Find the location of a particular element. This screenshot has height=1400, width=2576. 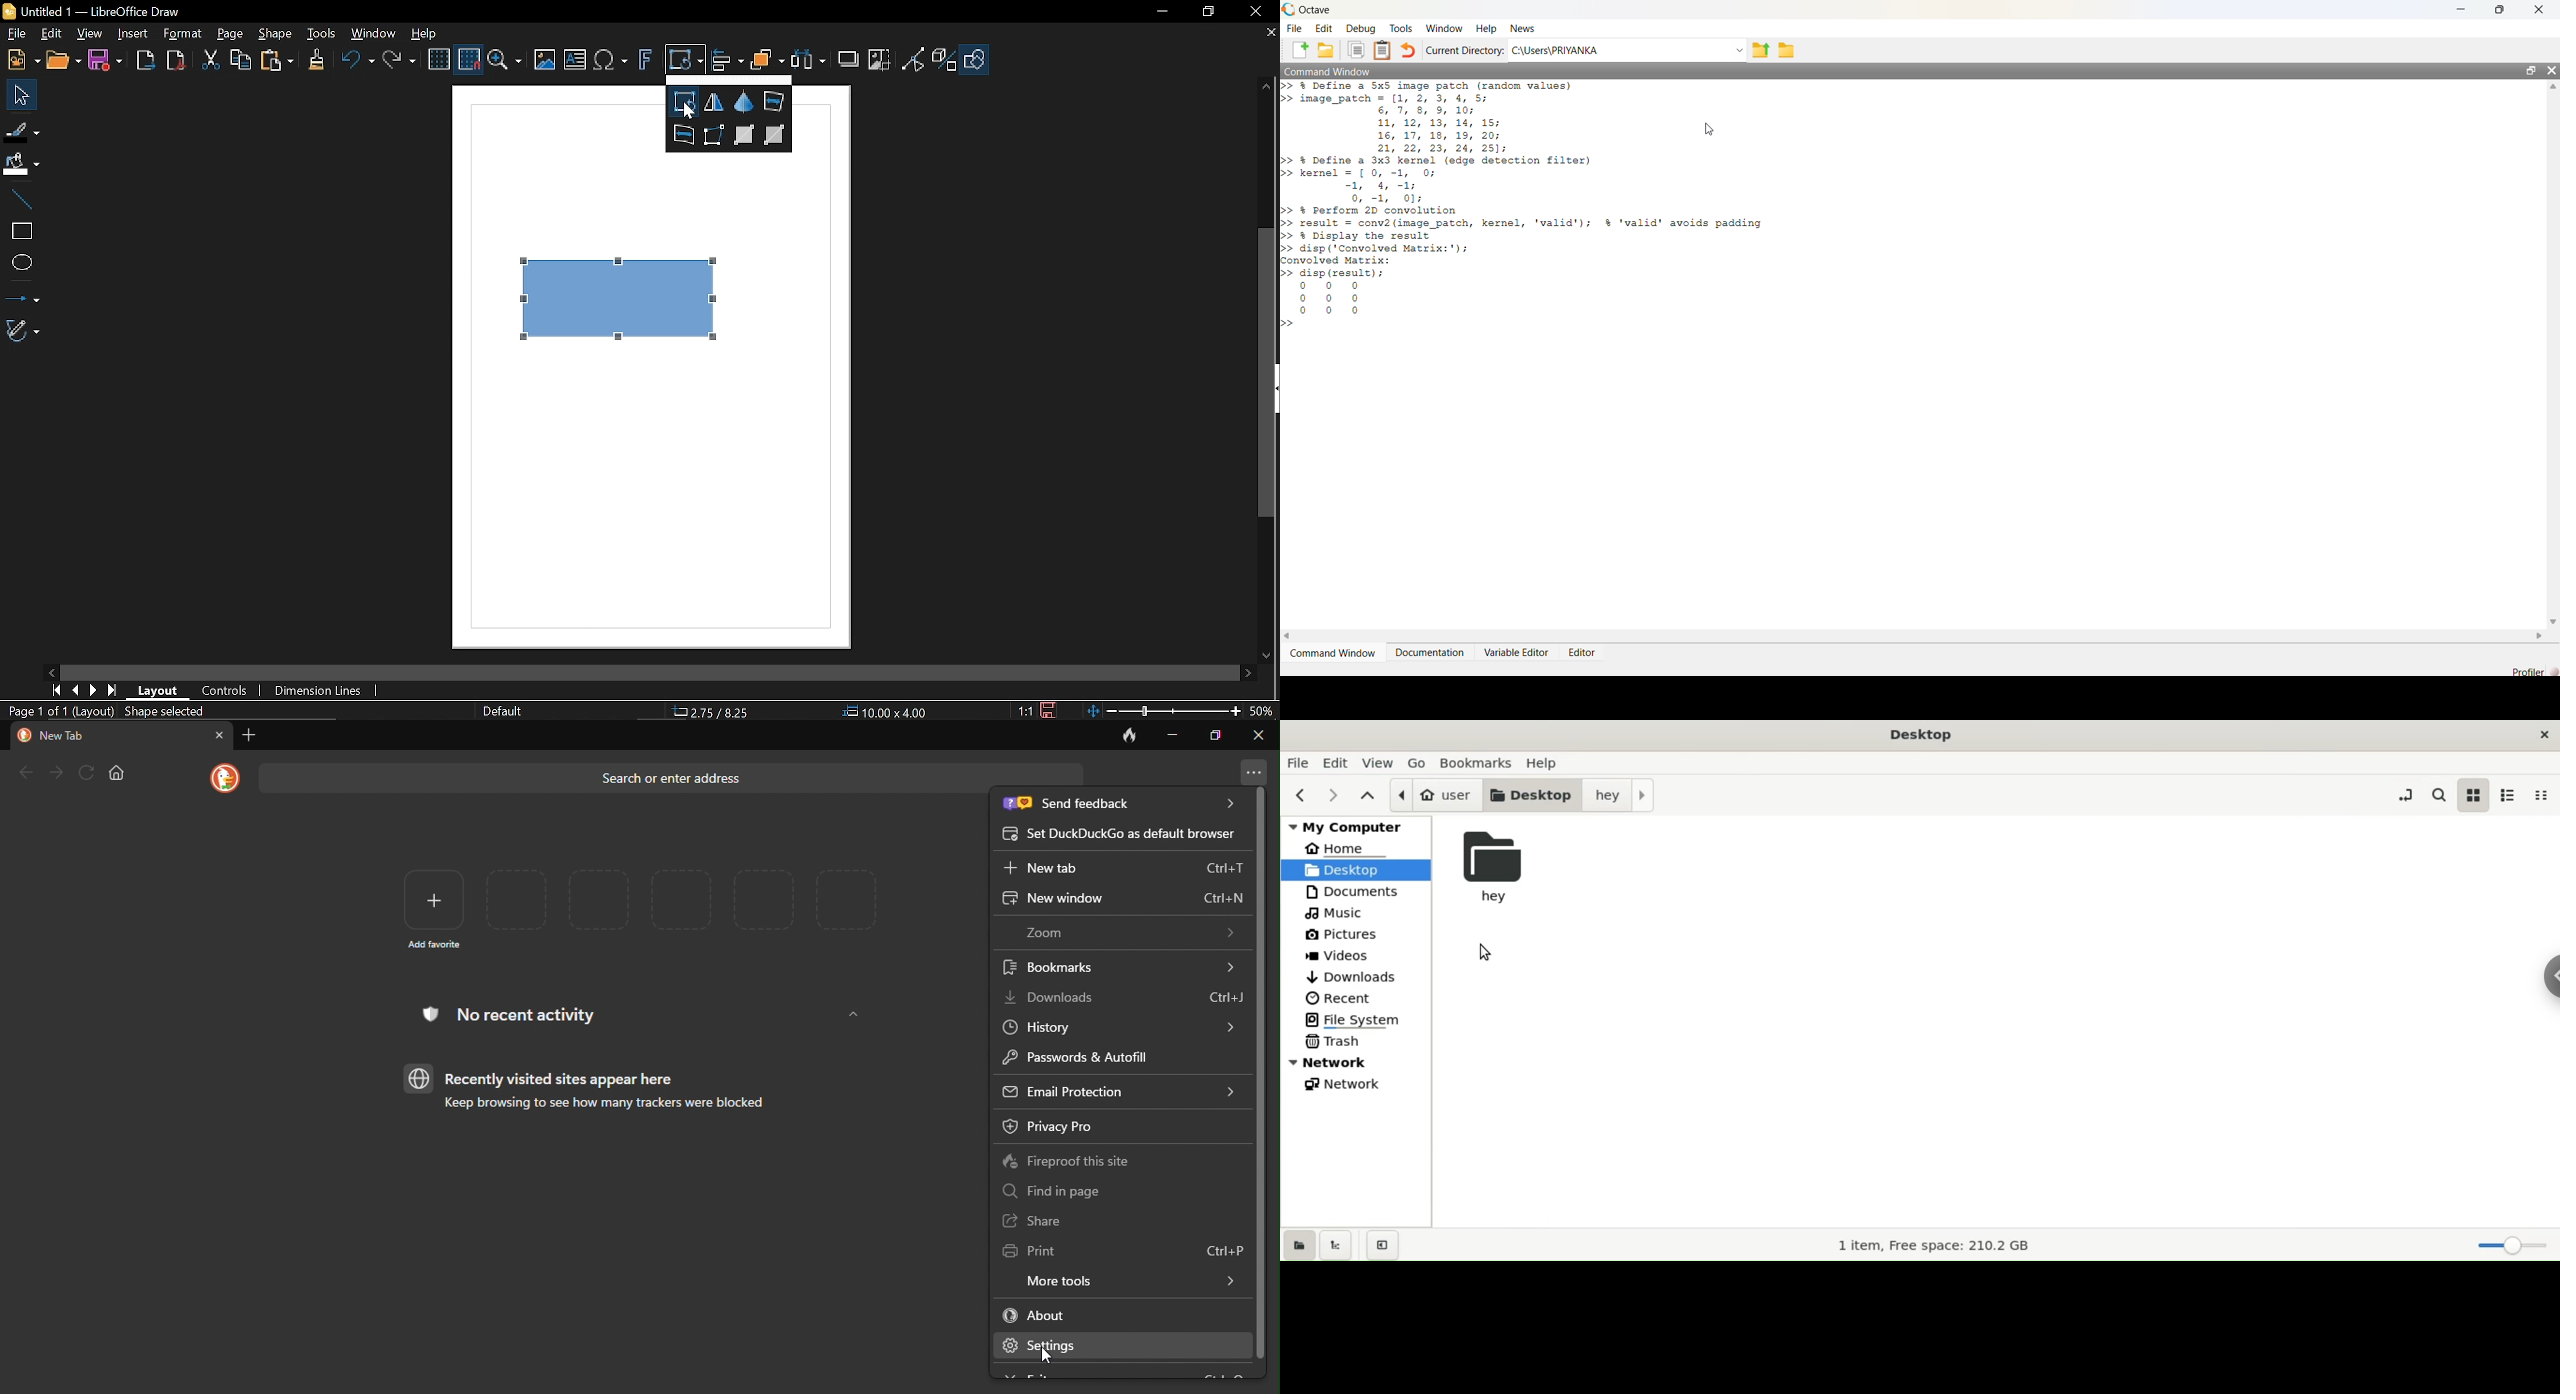

search is located at coordinates (2437, 794).